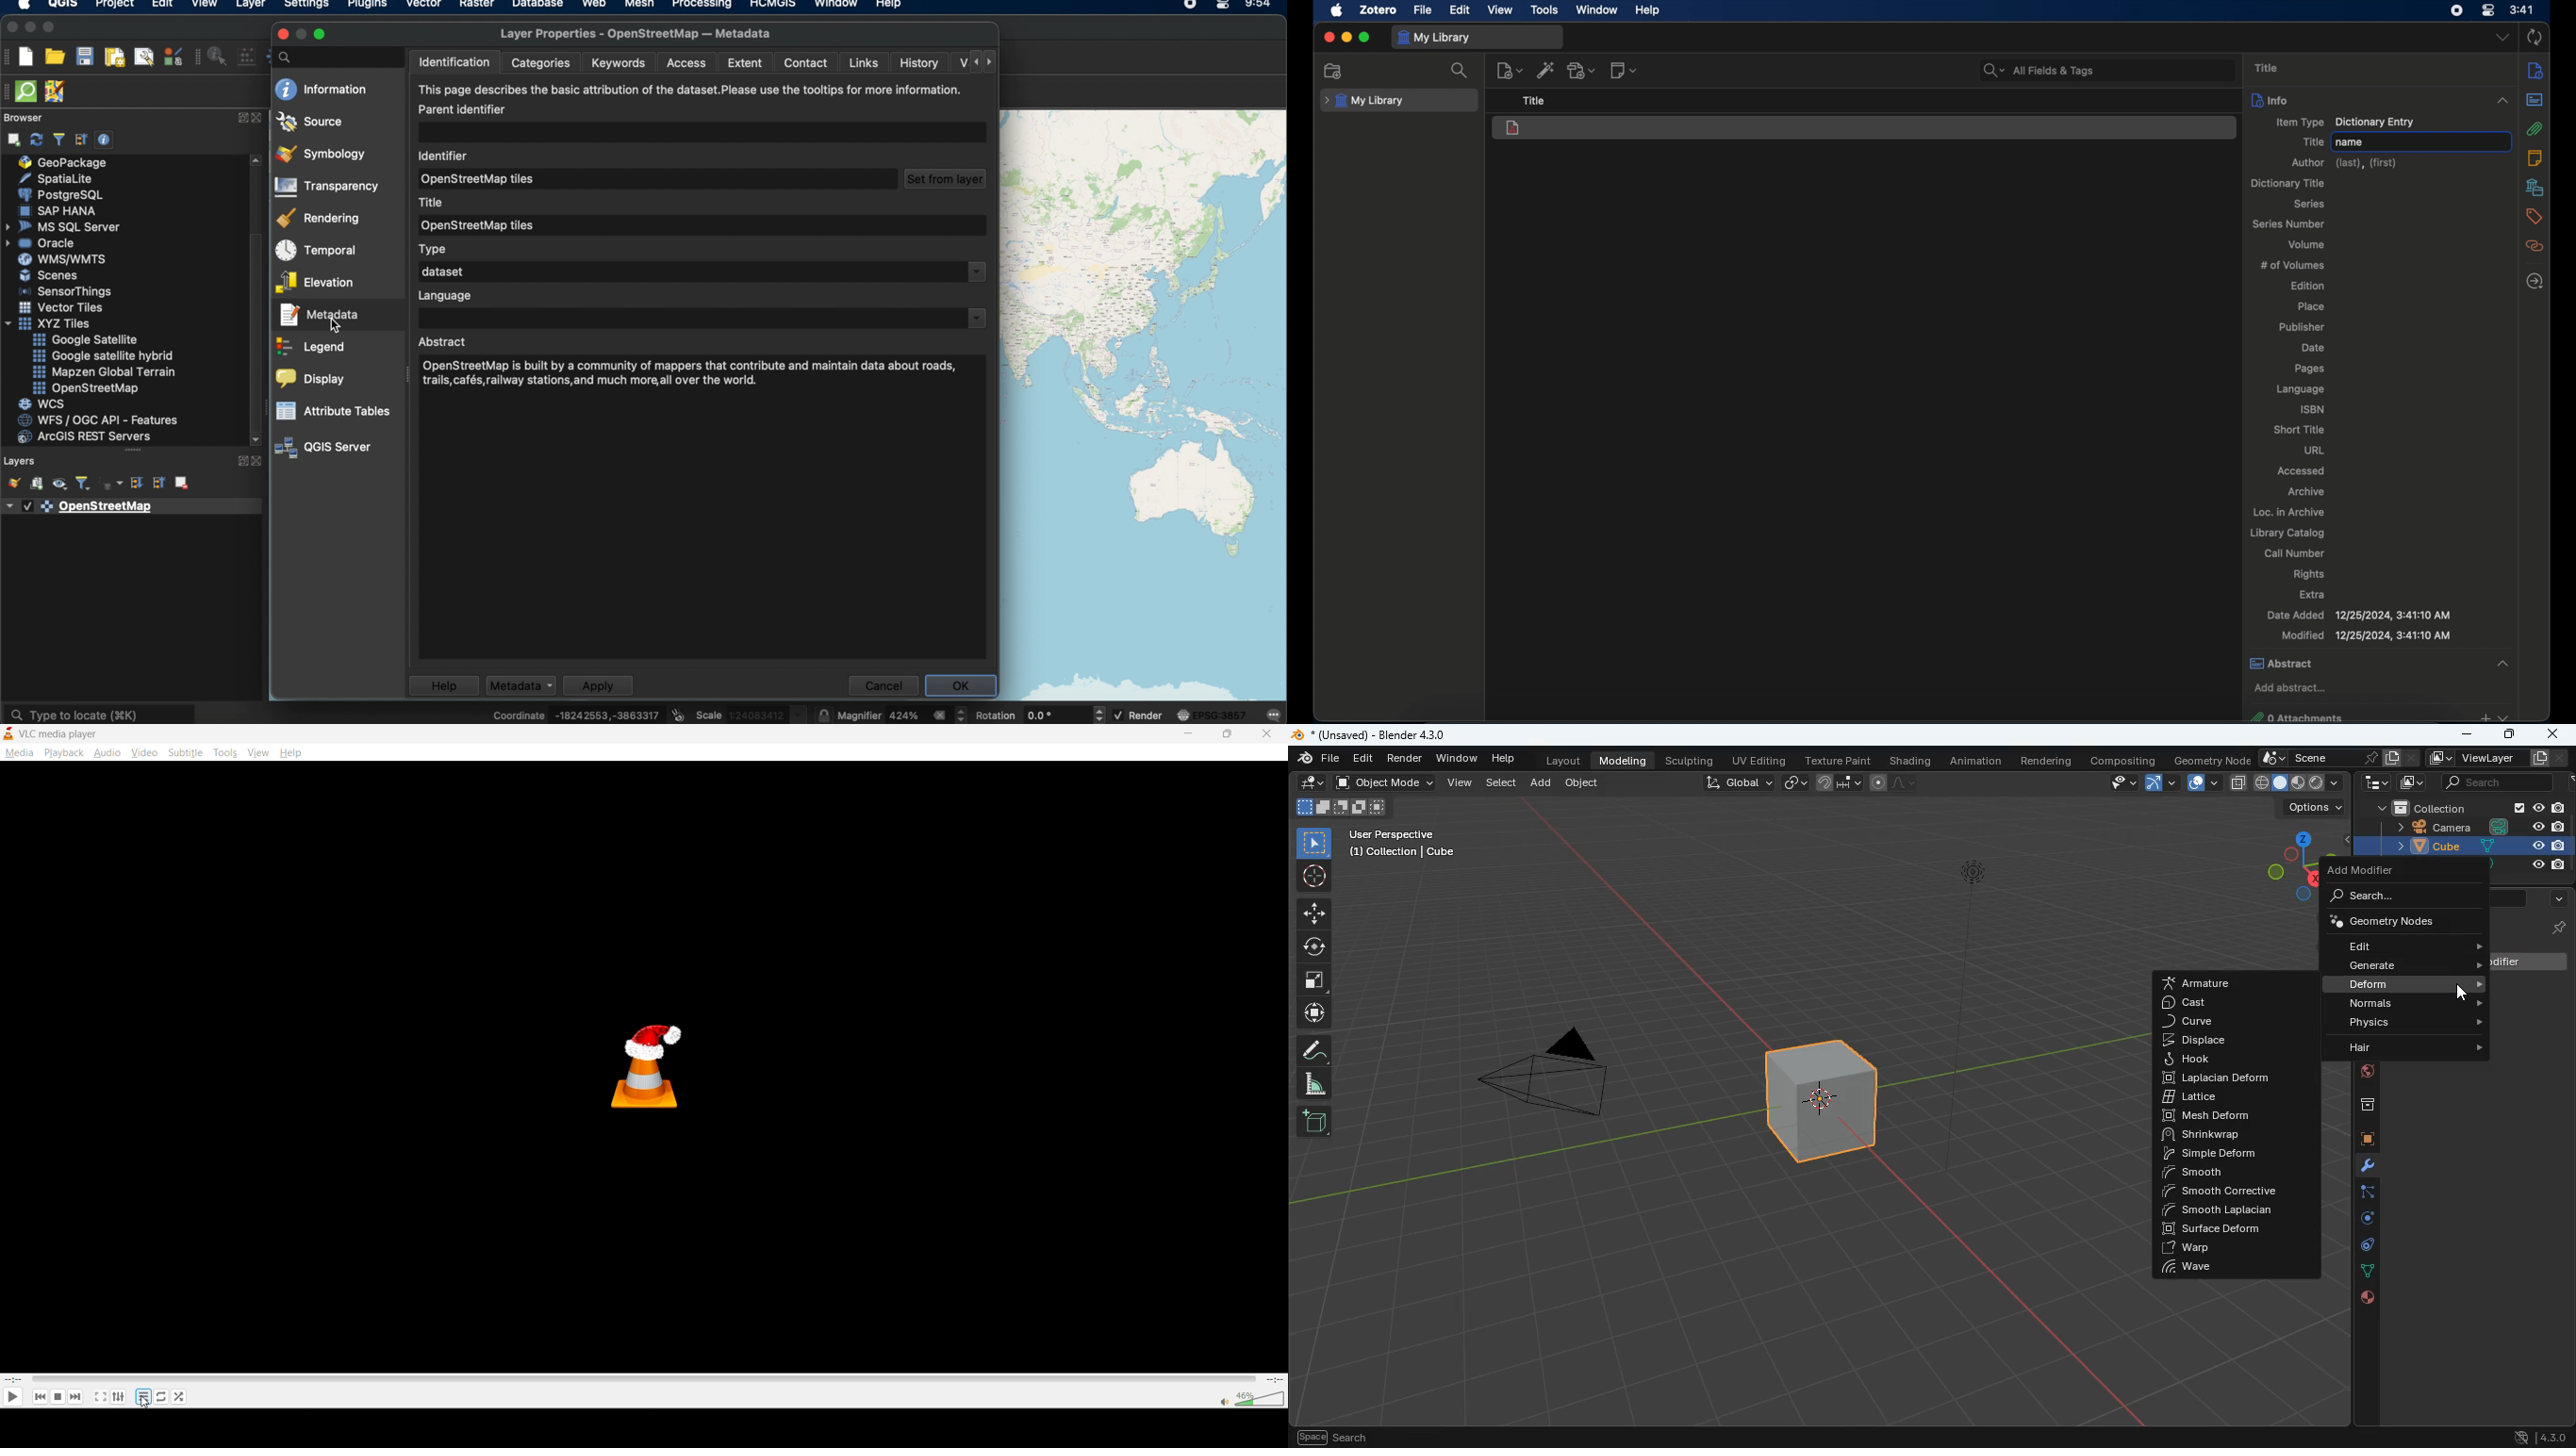 This screenshot has width=2576, height=1456. Describe the element at coordinates (2286, 783) in the screenshot. I see `type` at that location.